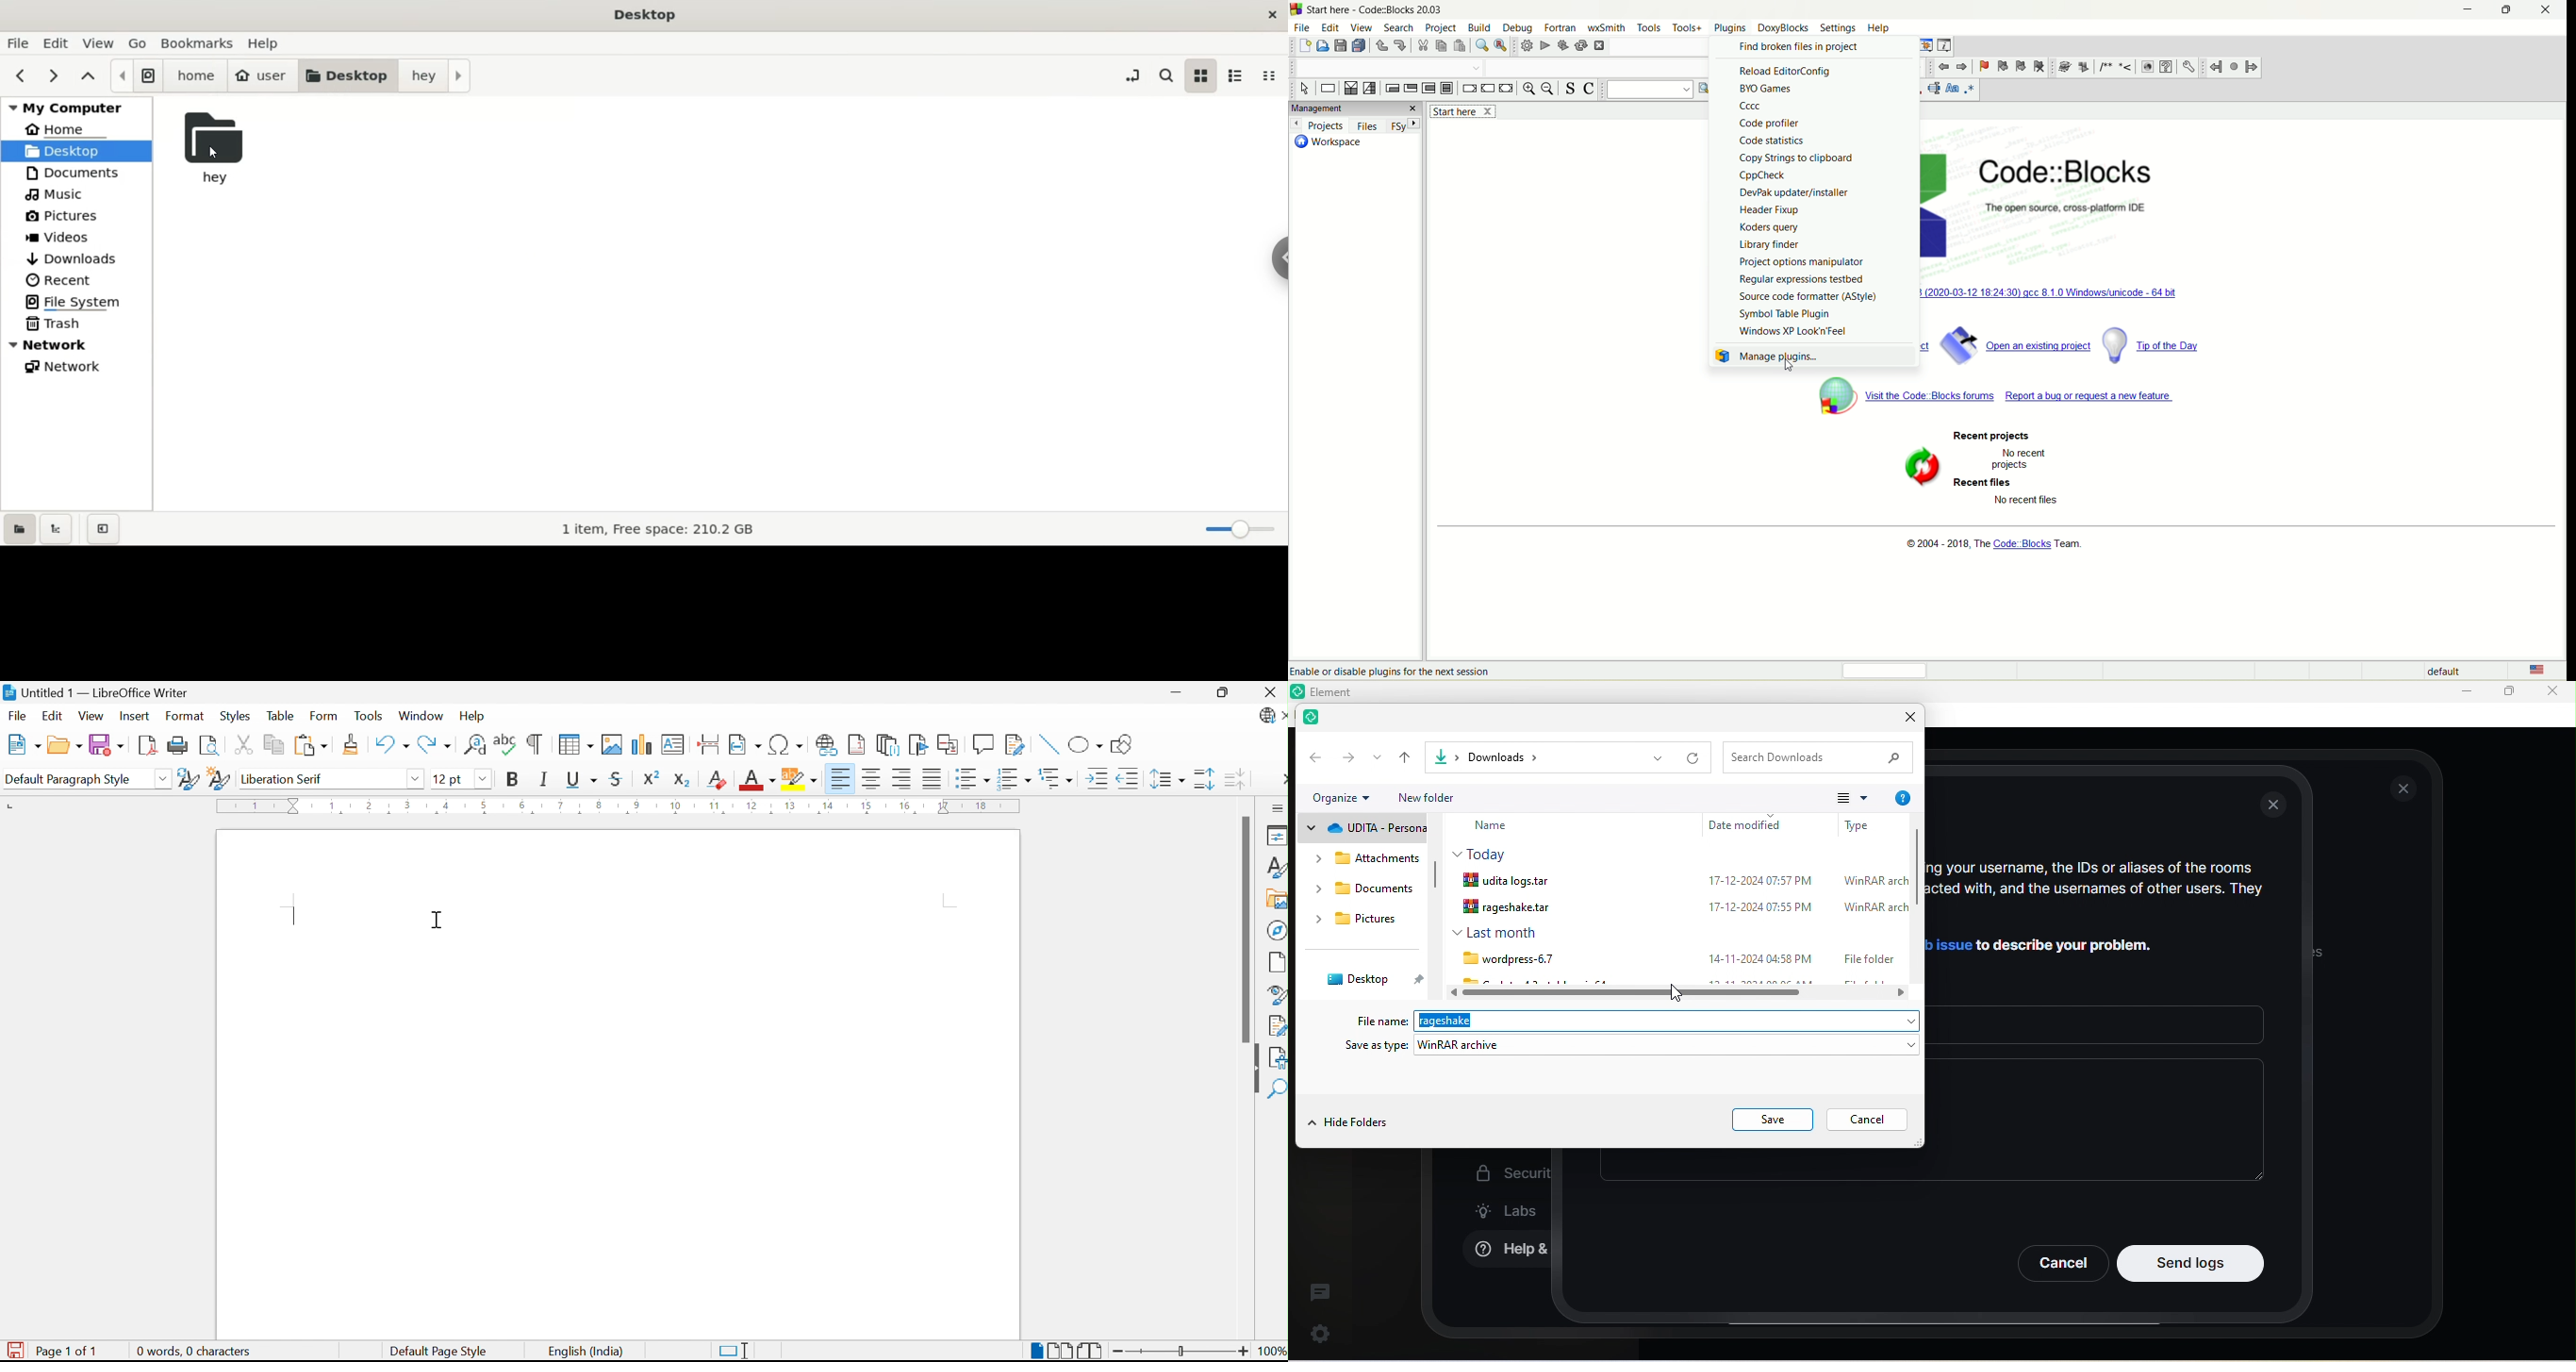 Image resolution: width=2576 pixels, height=1372 pixels. I want to click on Style Navigator, so click(1274, 995).